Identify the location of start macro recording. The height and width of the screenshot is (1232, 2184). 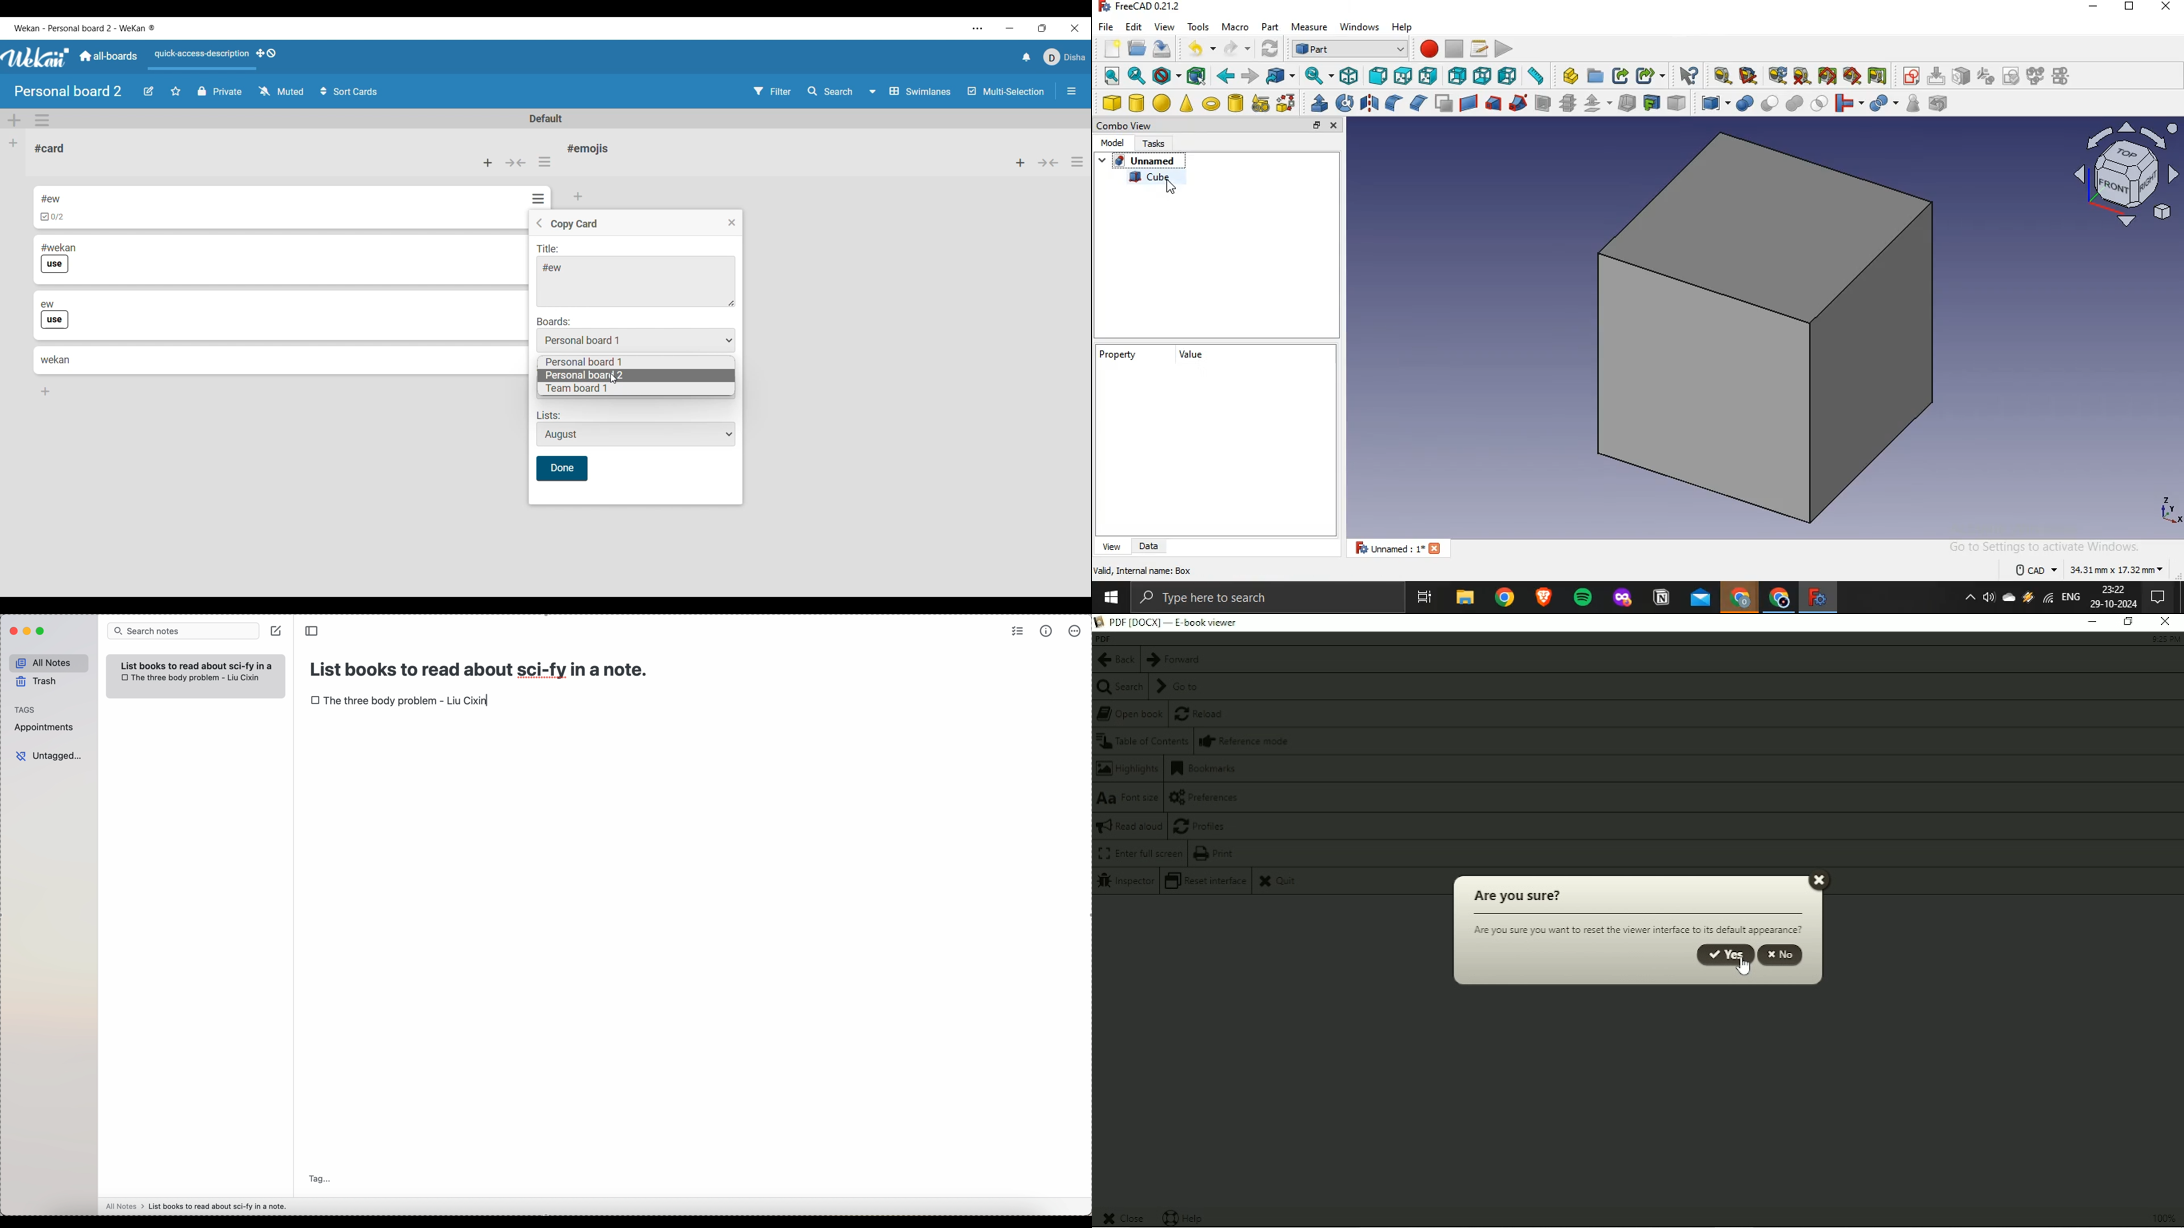
(1429, 48).